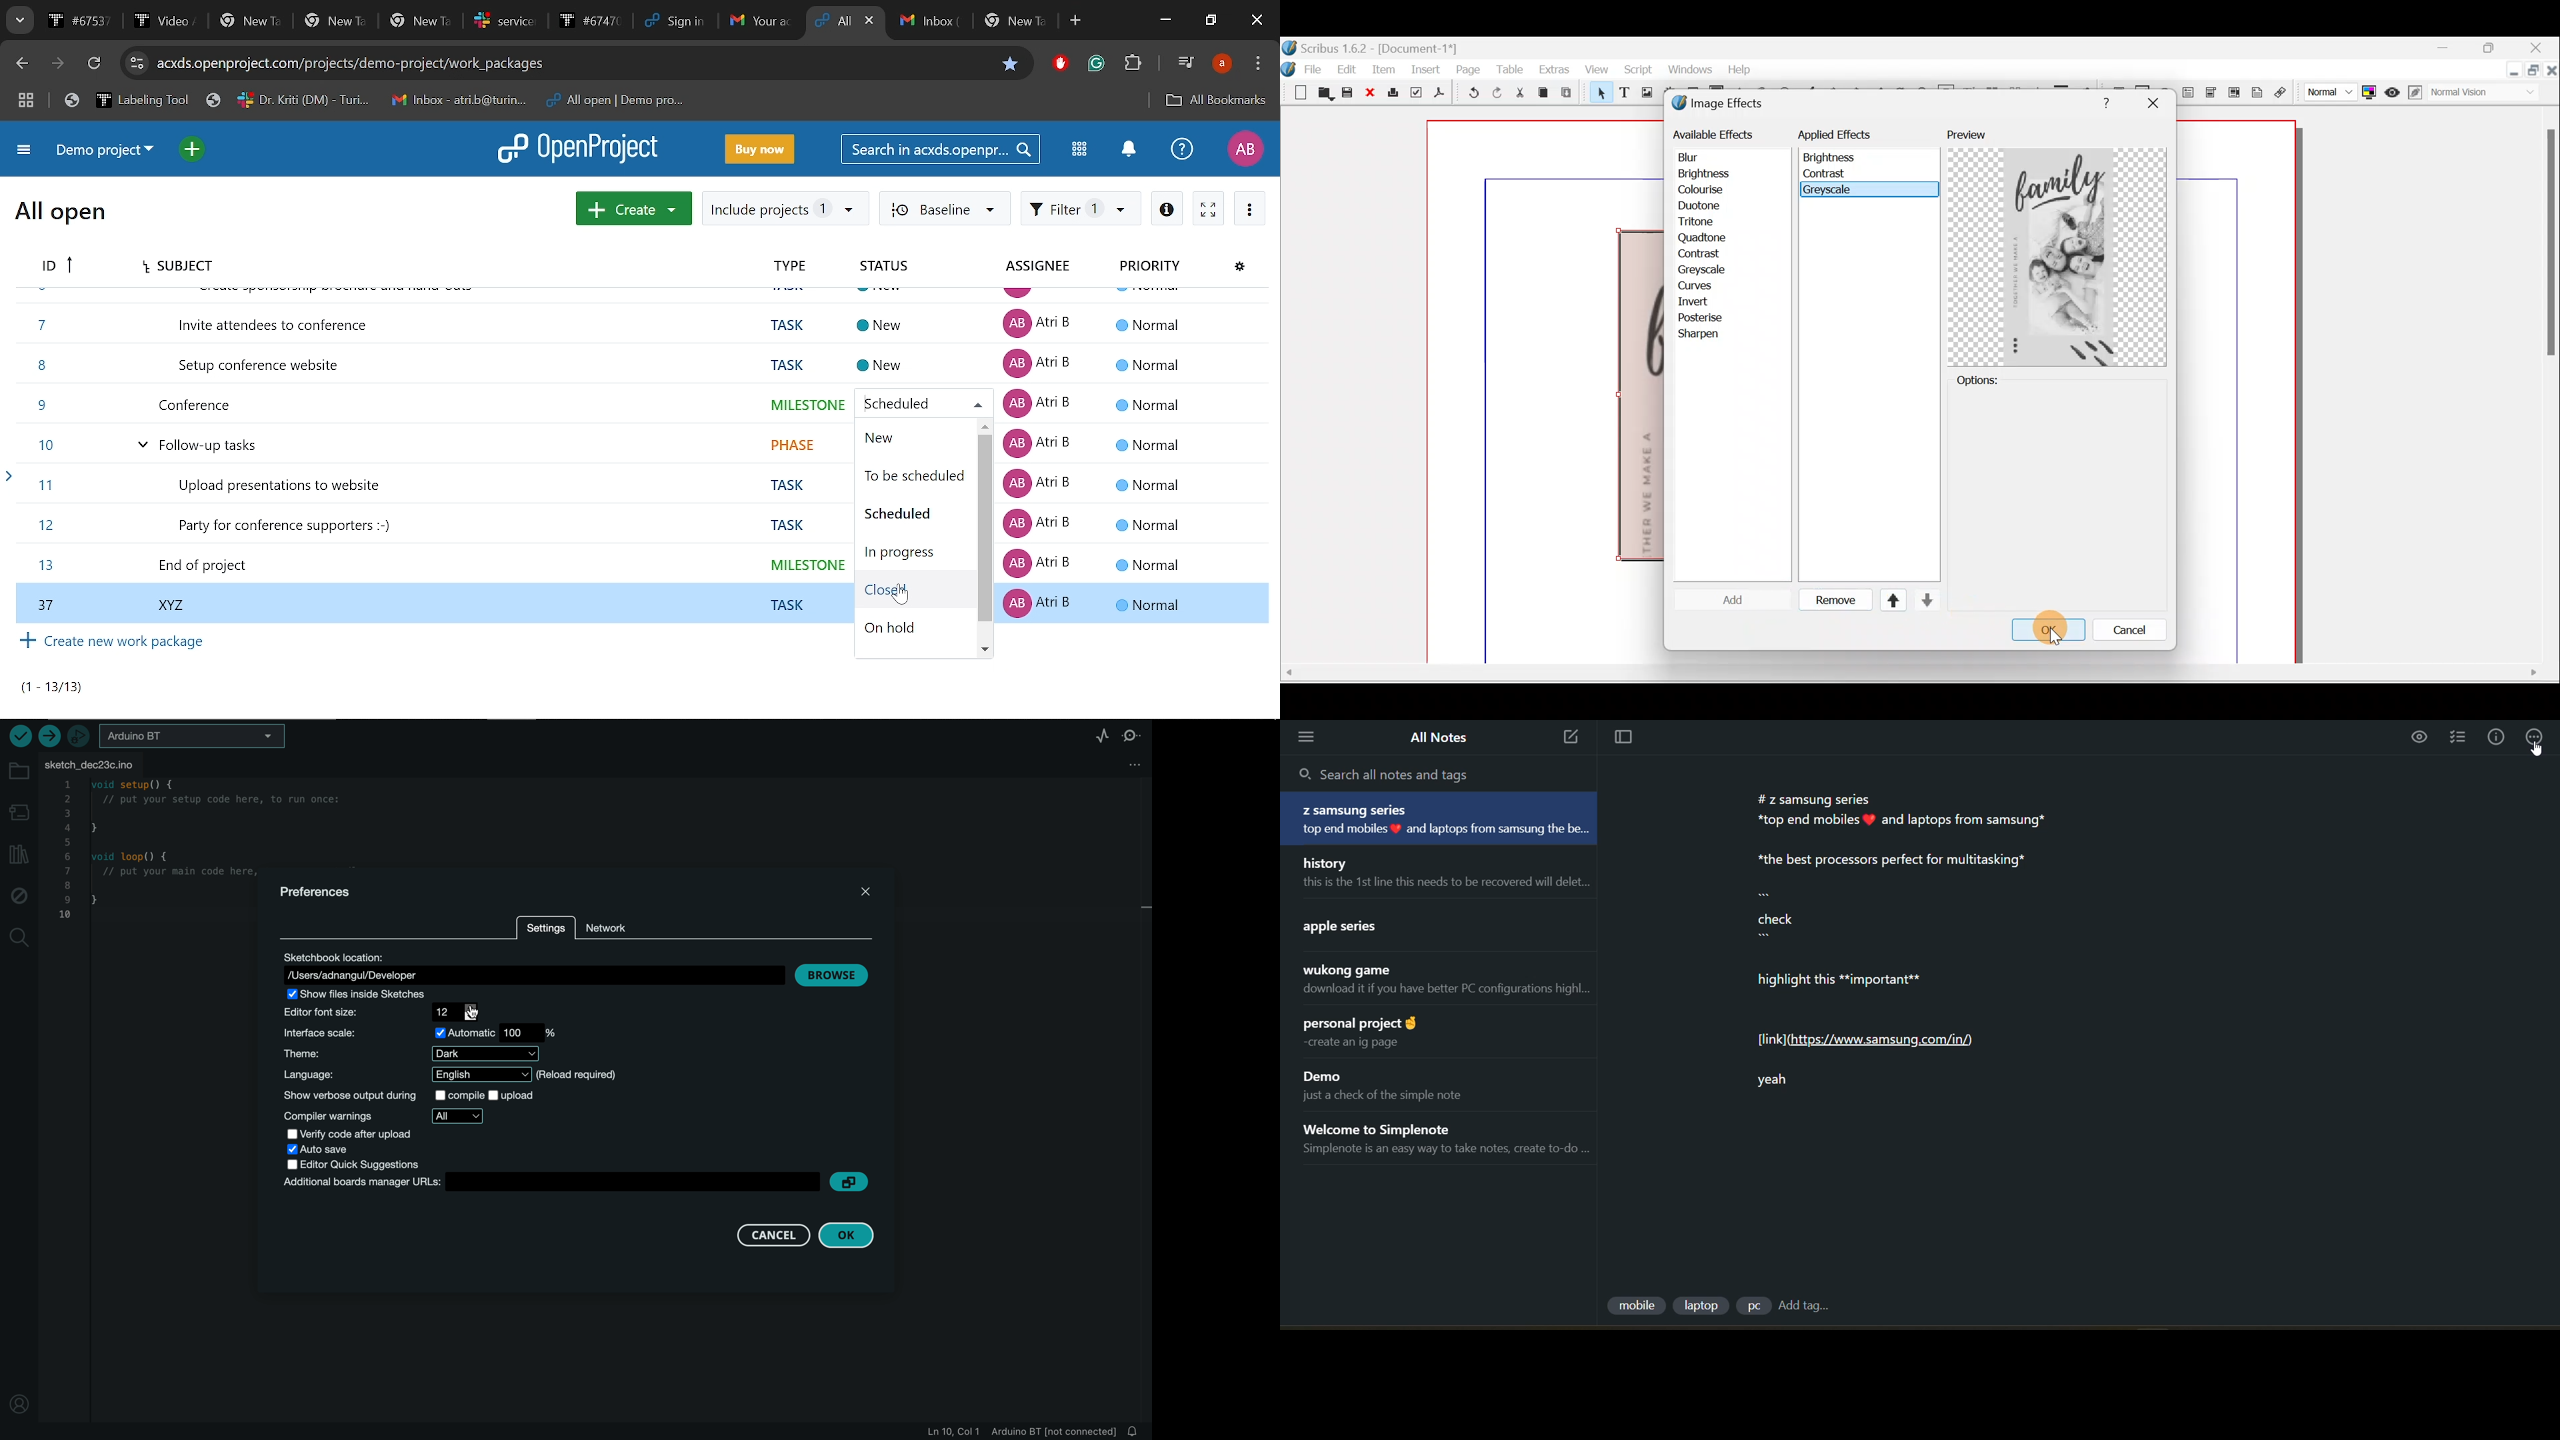 This screenshot has width=2576, height=1456. I want to click on Cite info, so click(139, 64).